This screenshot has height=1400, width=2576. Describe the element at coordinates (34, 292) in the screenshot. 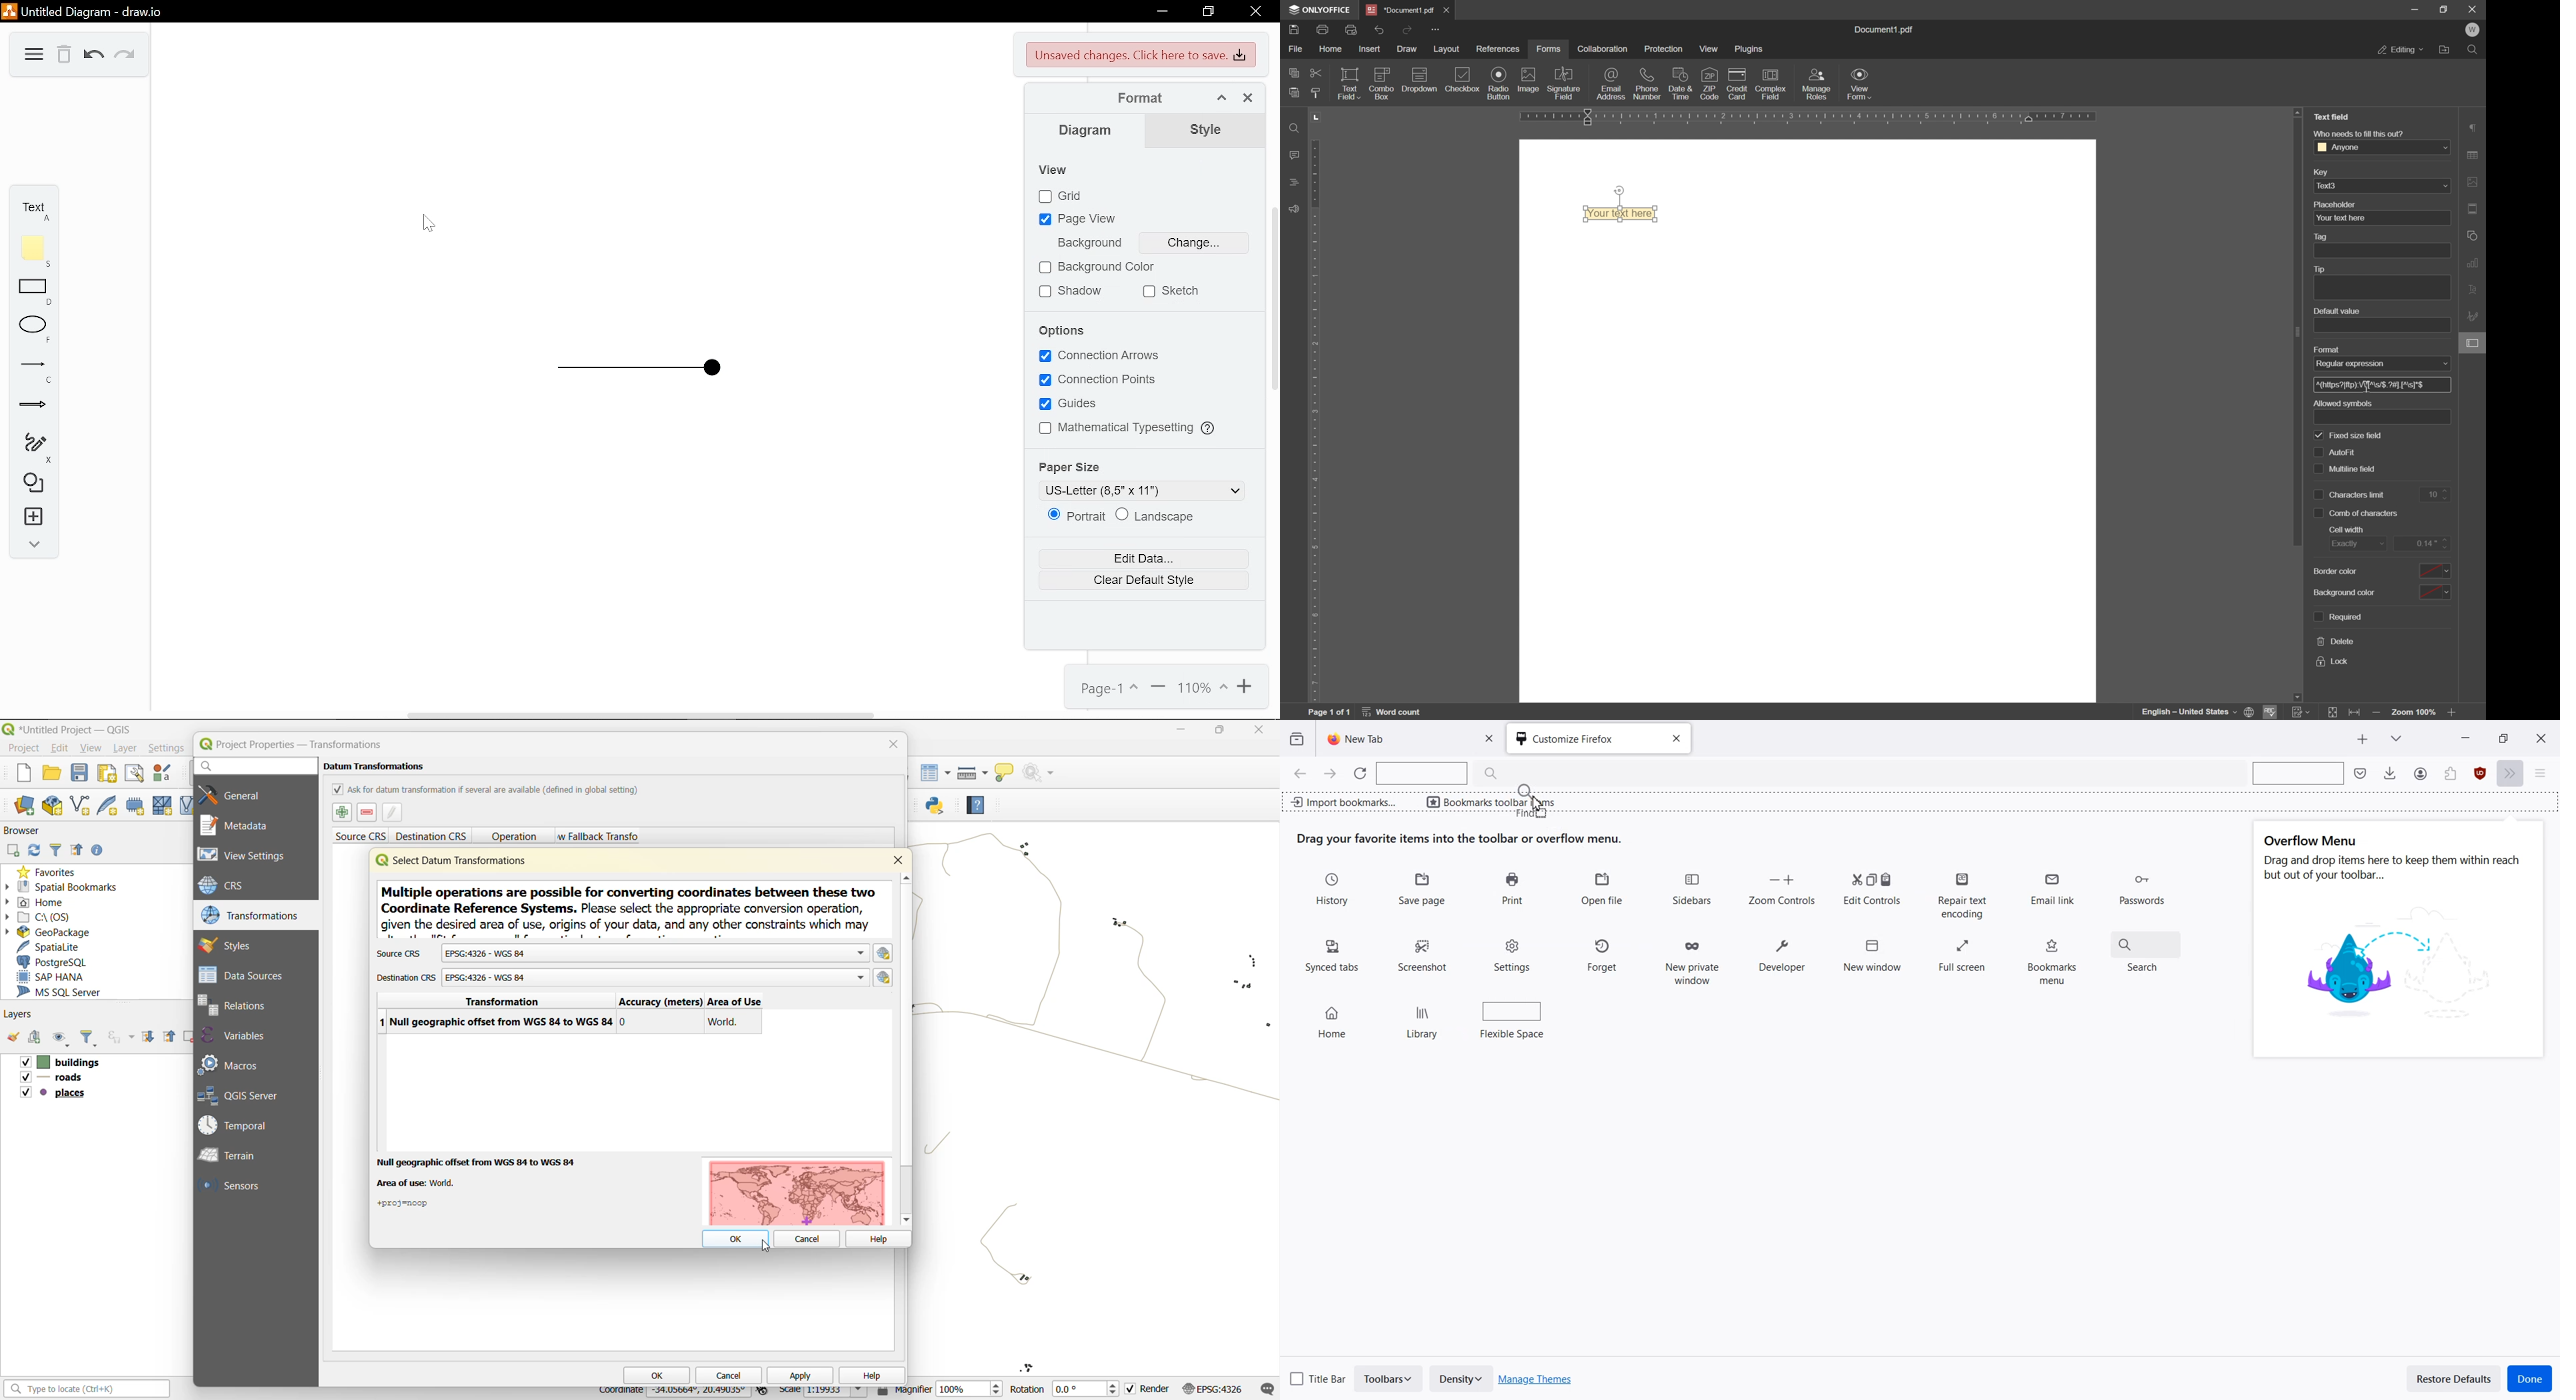

I see `Rectangle` at that location.